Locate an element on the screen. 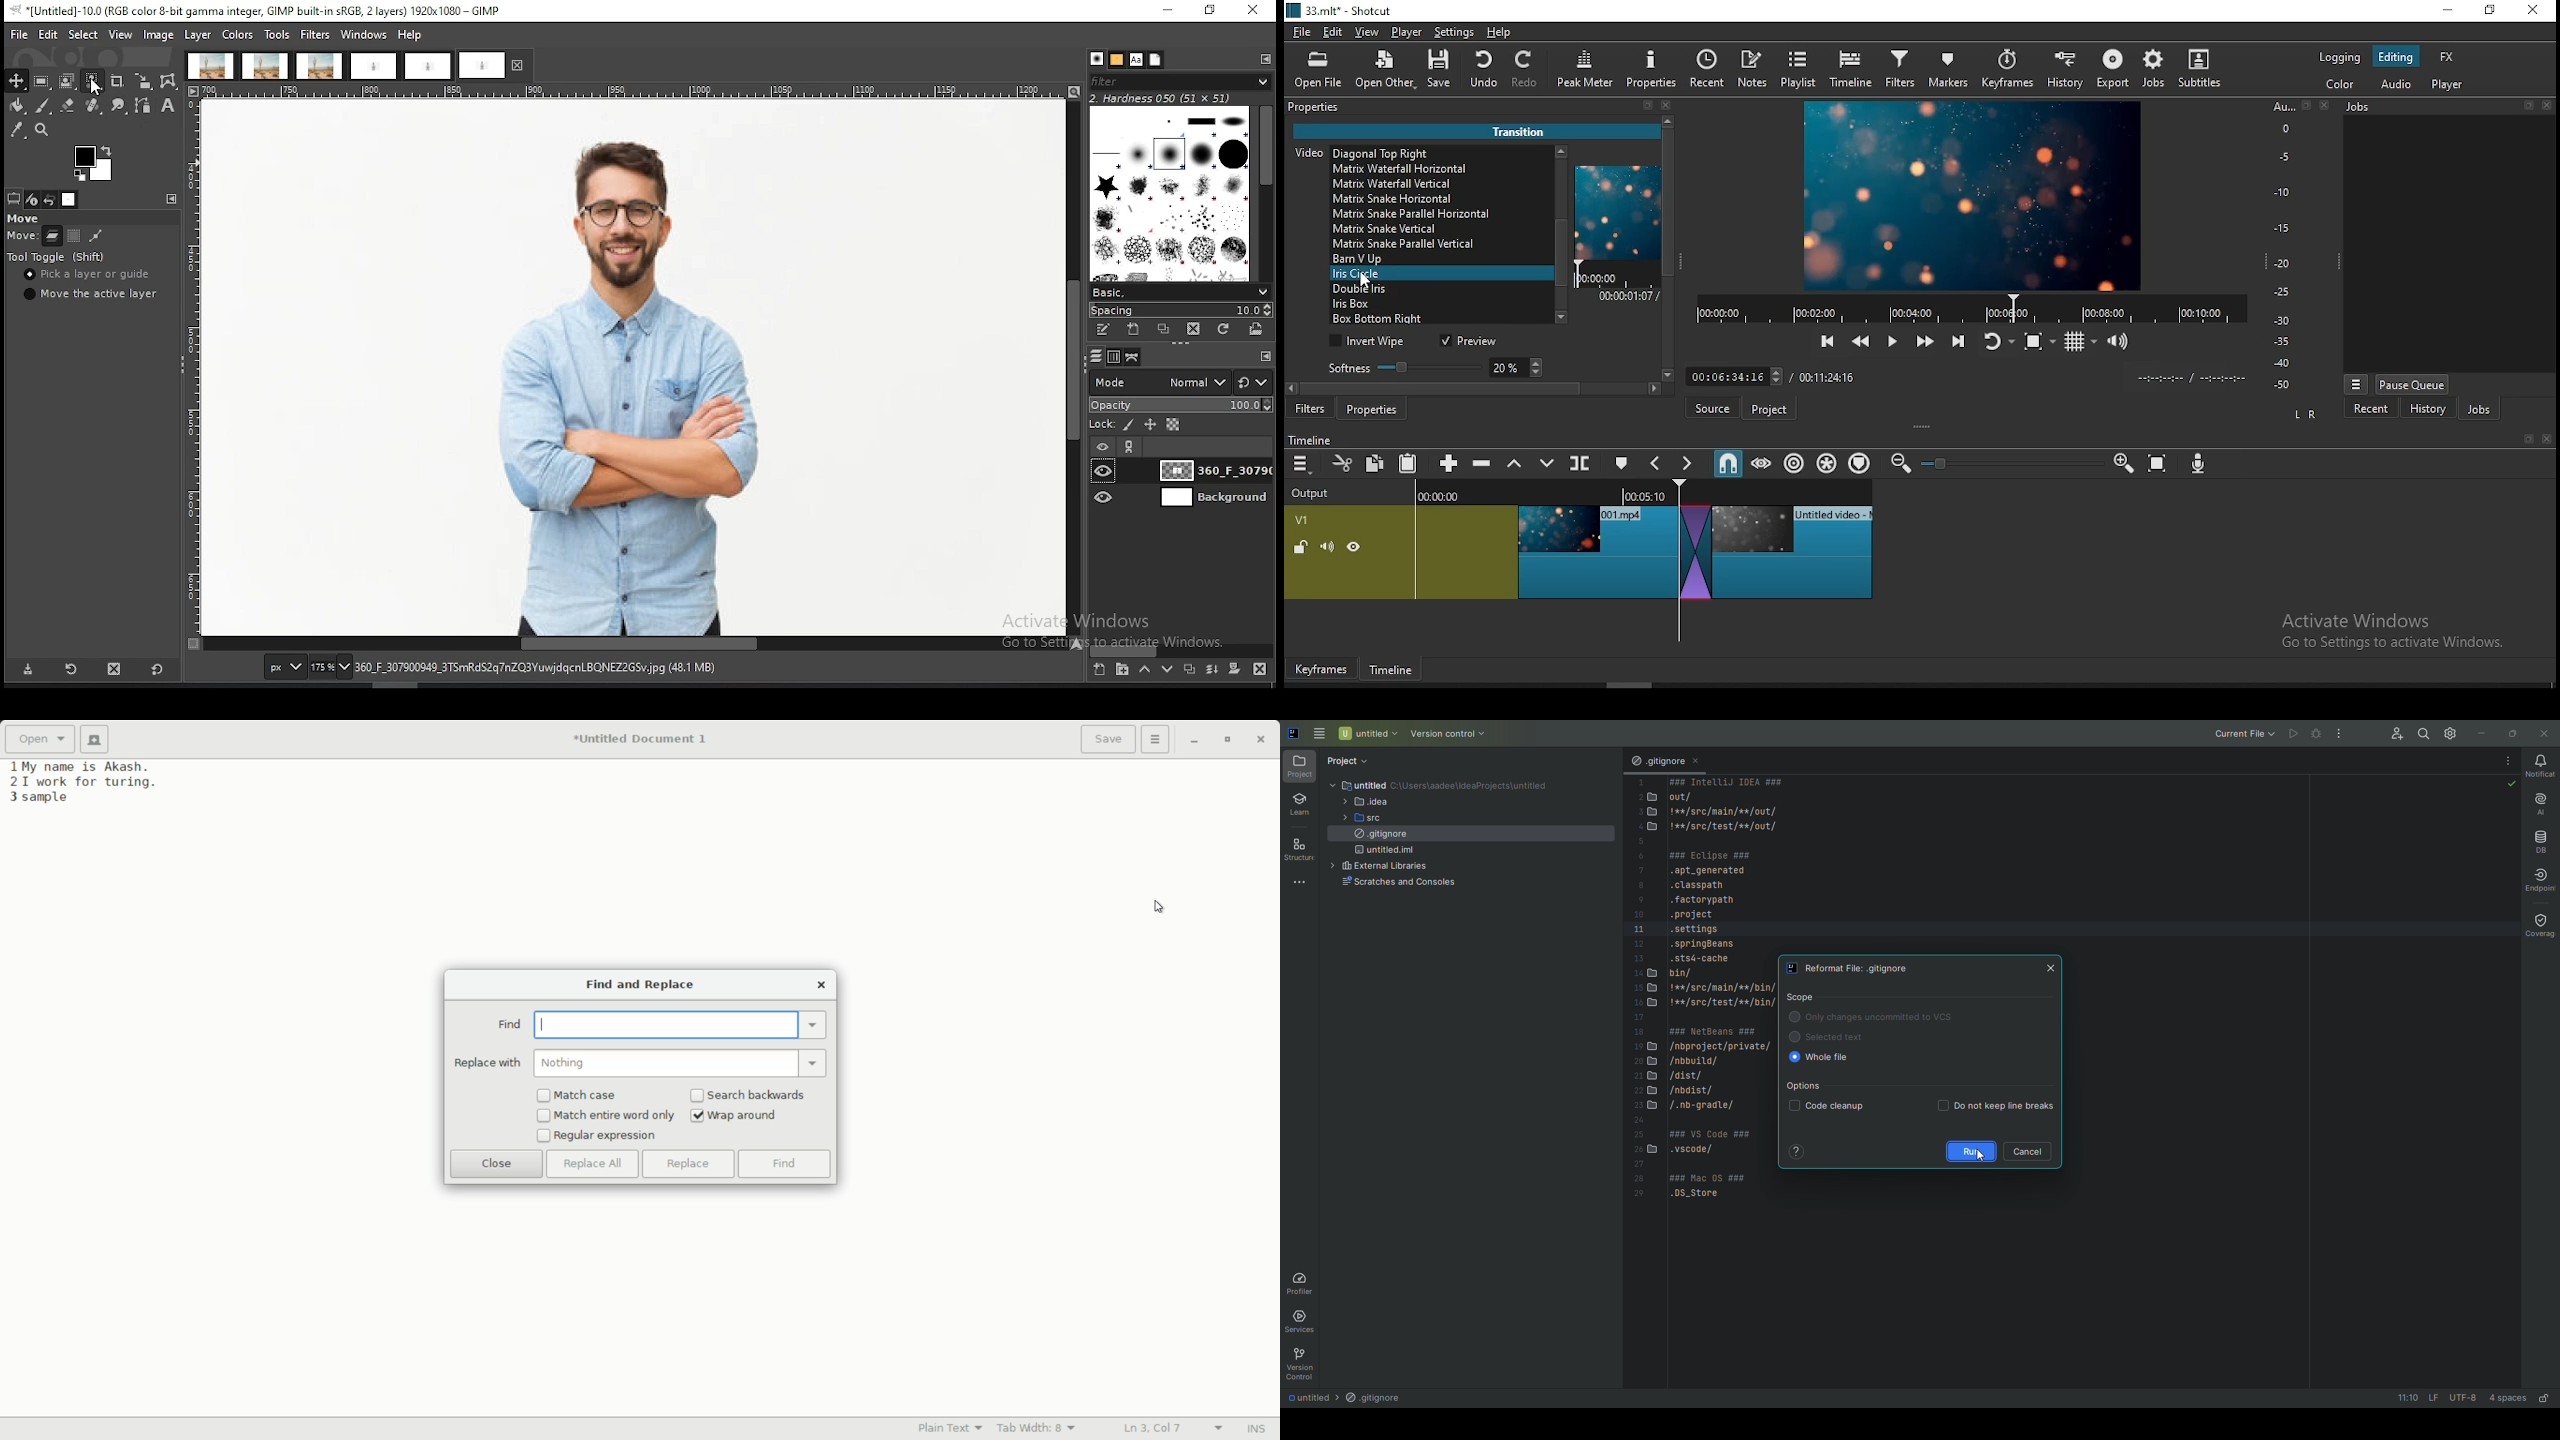 Image resolution: width=2576 pixels, height=1456 pixels. LR is located at coordinates (2304, 416).